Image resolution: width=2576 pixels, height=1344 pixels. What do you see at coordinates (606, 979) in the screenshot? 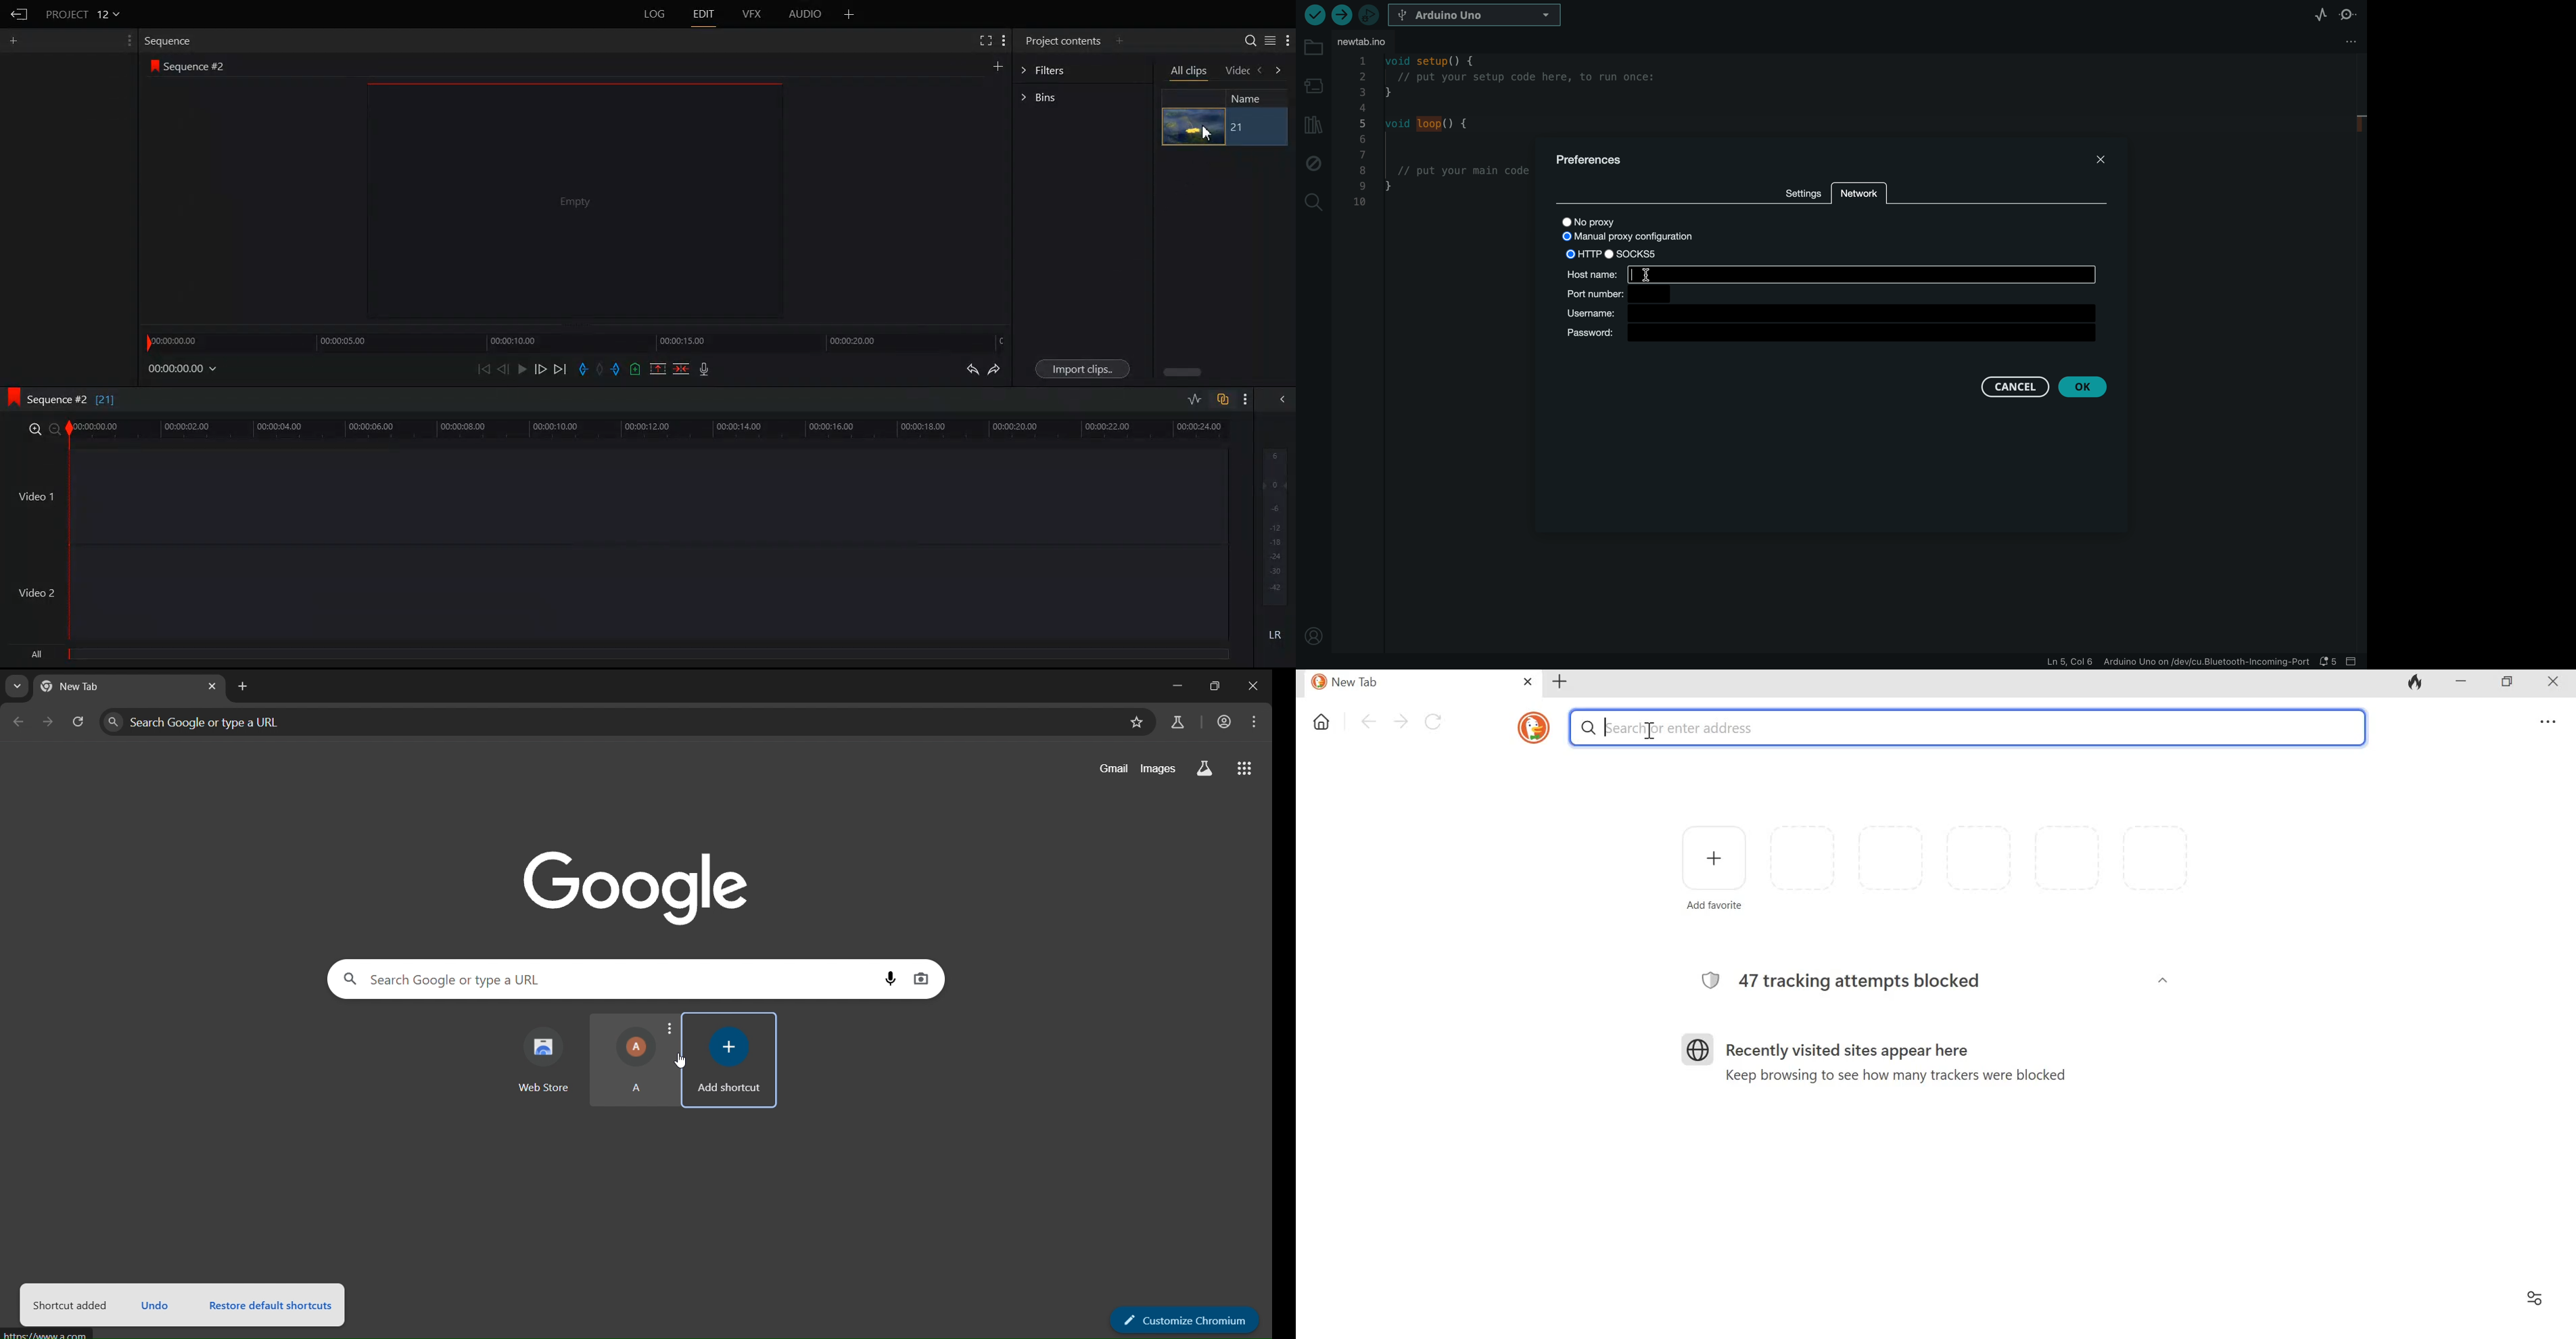
I see `search google or type a URL` at bounding box center [606, 979].